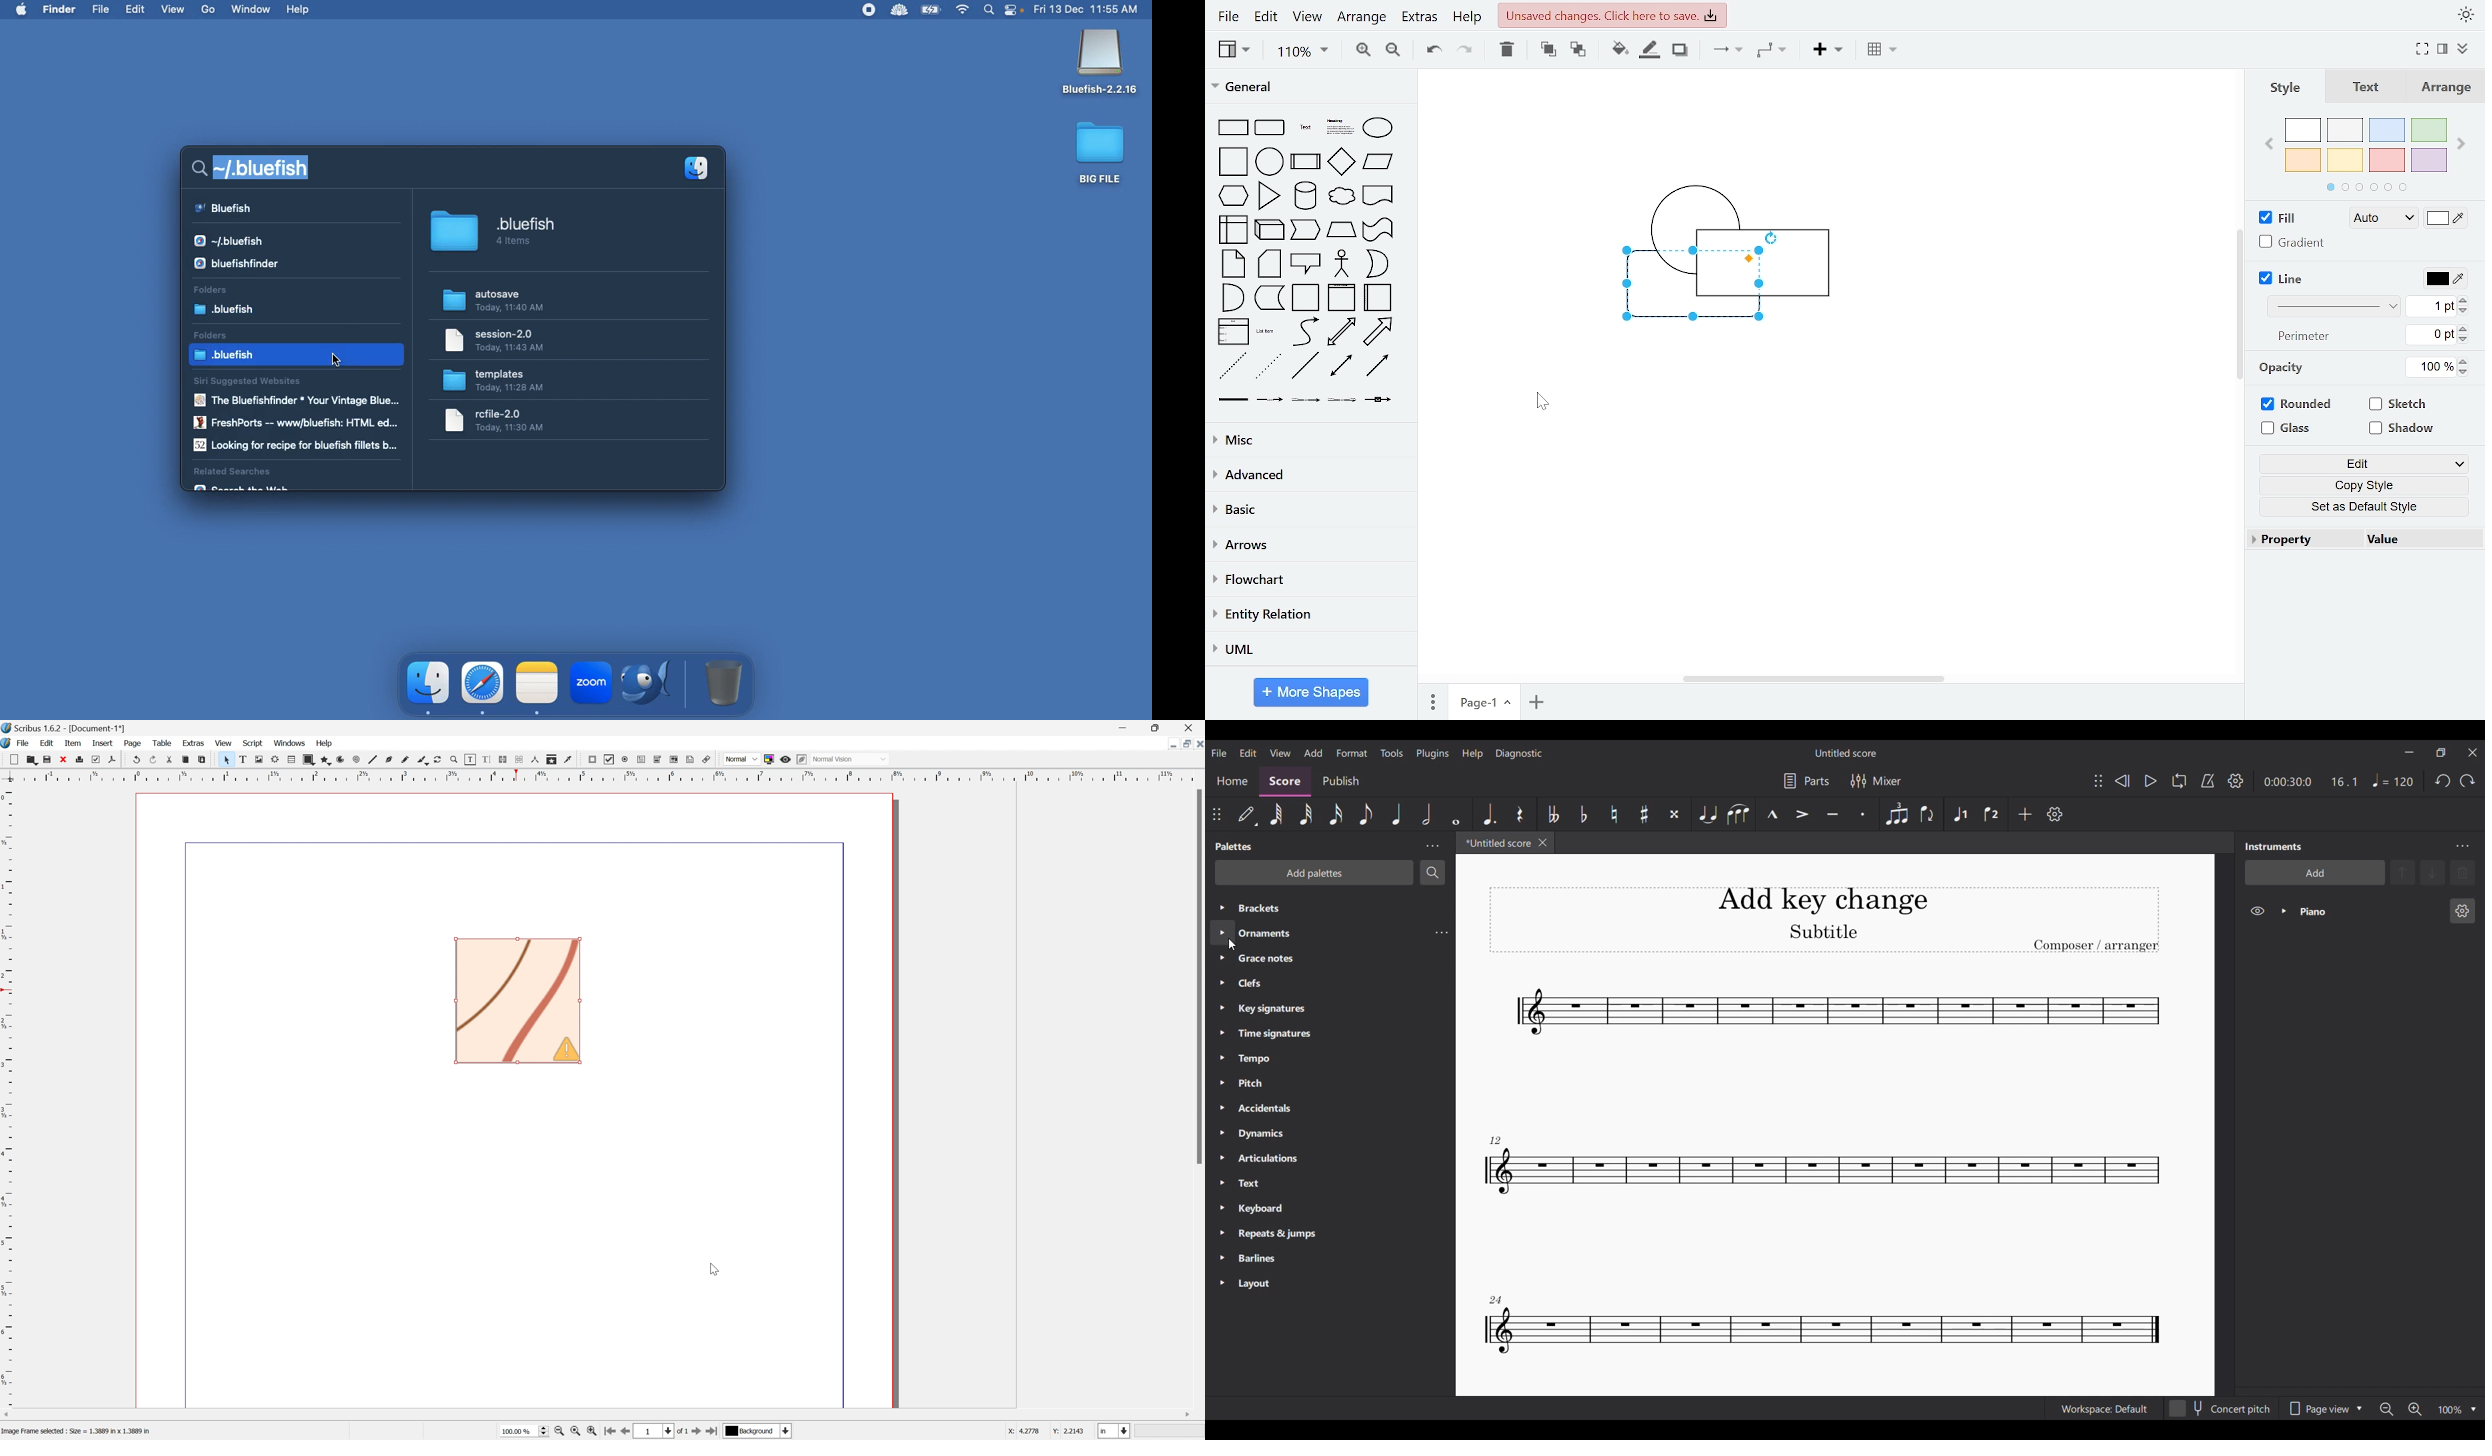 The height and width of the screenshot is (1456, 2492). What do you see at coordinates (46, 743) in the screenshot?
I see `Edit` at bounding box center [46, 743].